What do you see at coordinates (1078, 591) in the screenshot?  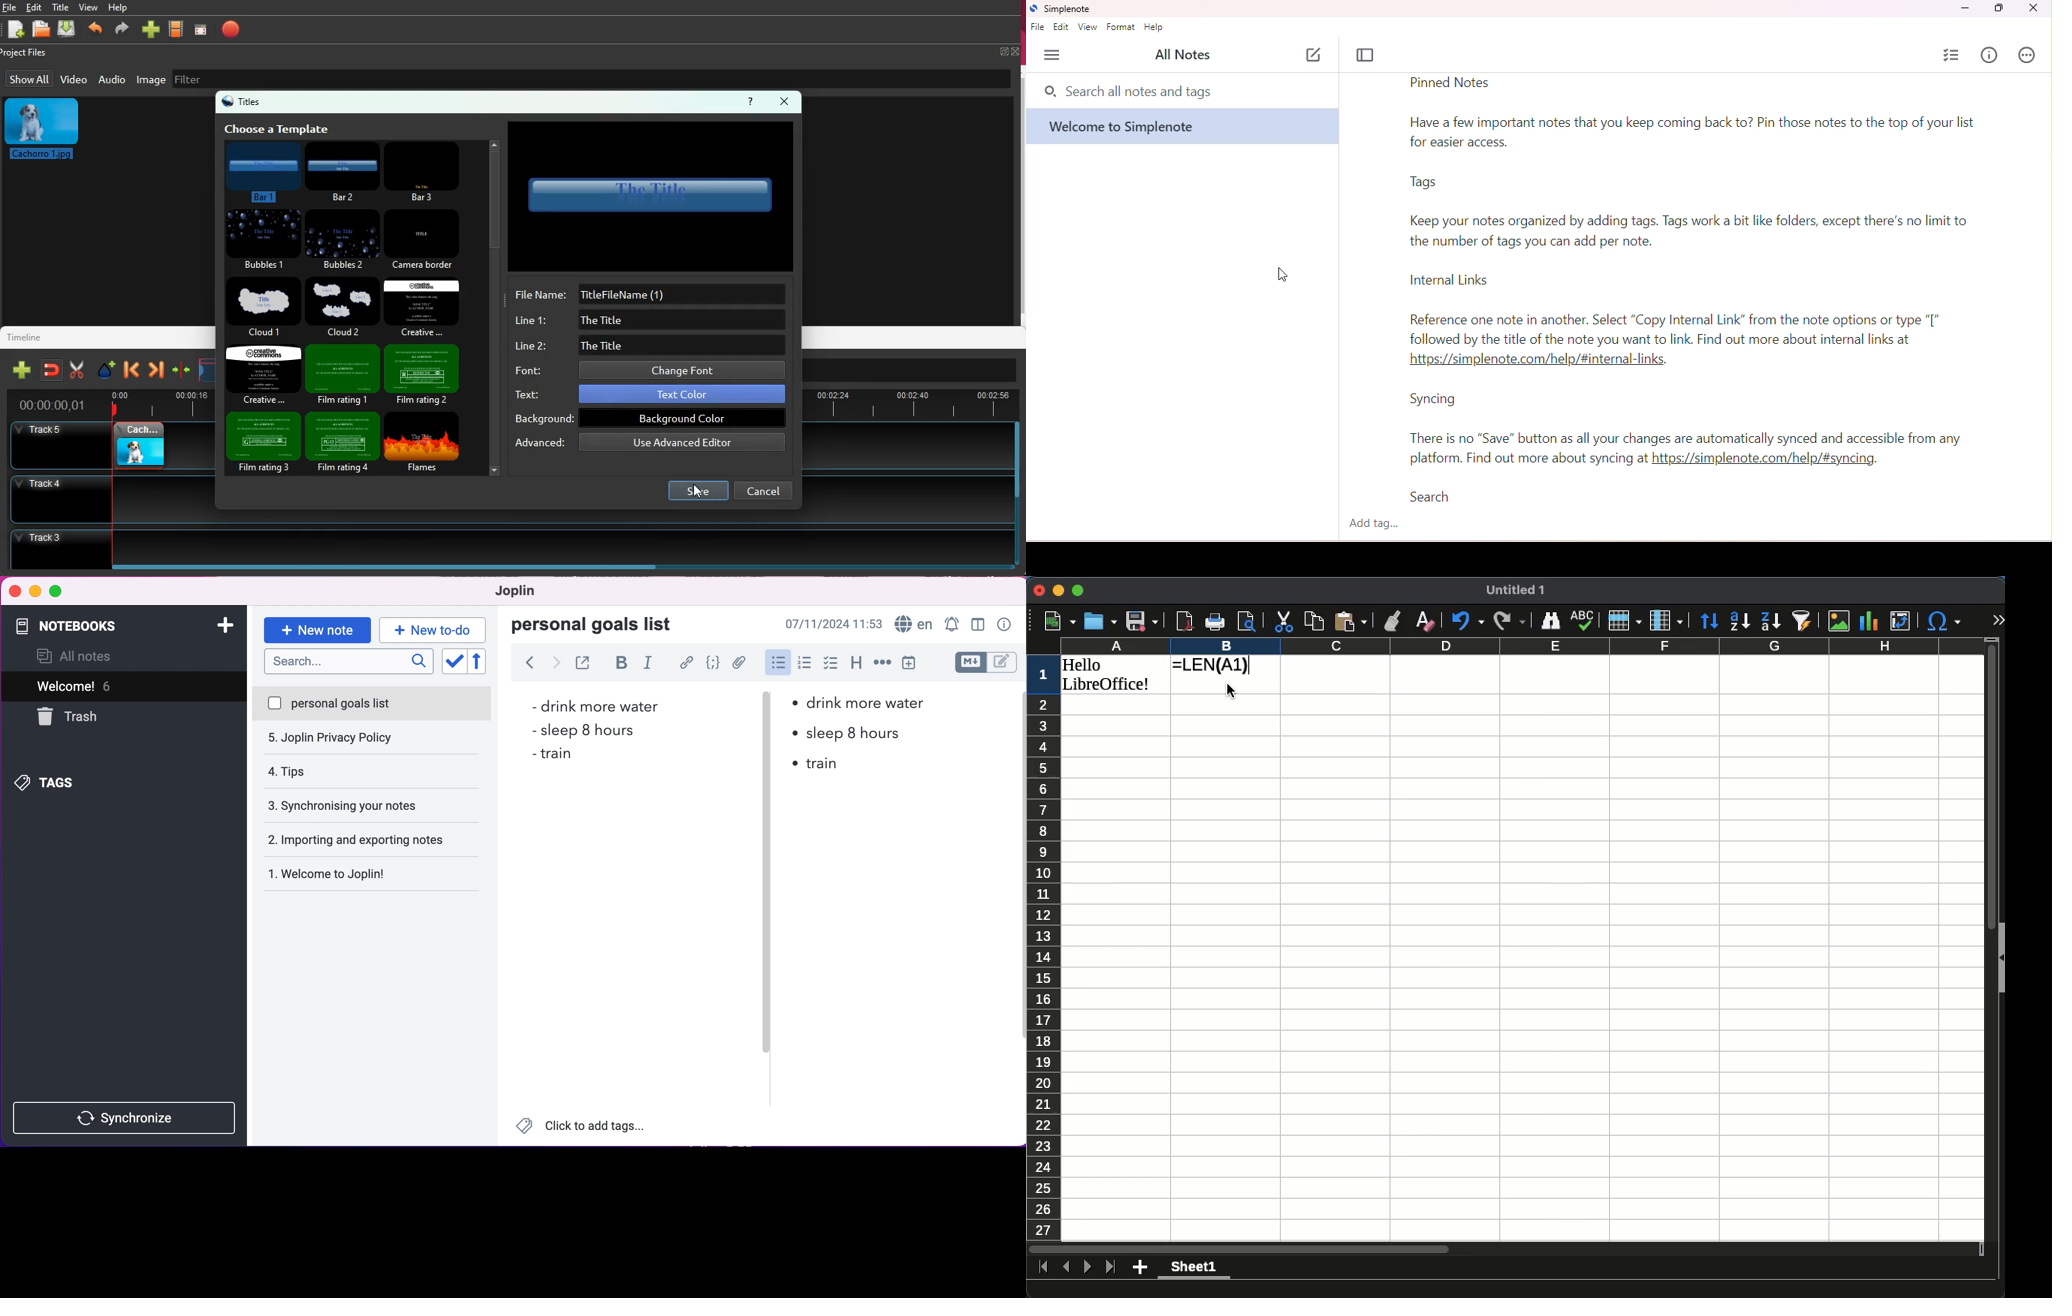 I see `Maximize` at bounding box center [1078, 591].